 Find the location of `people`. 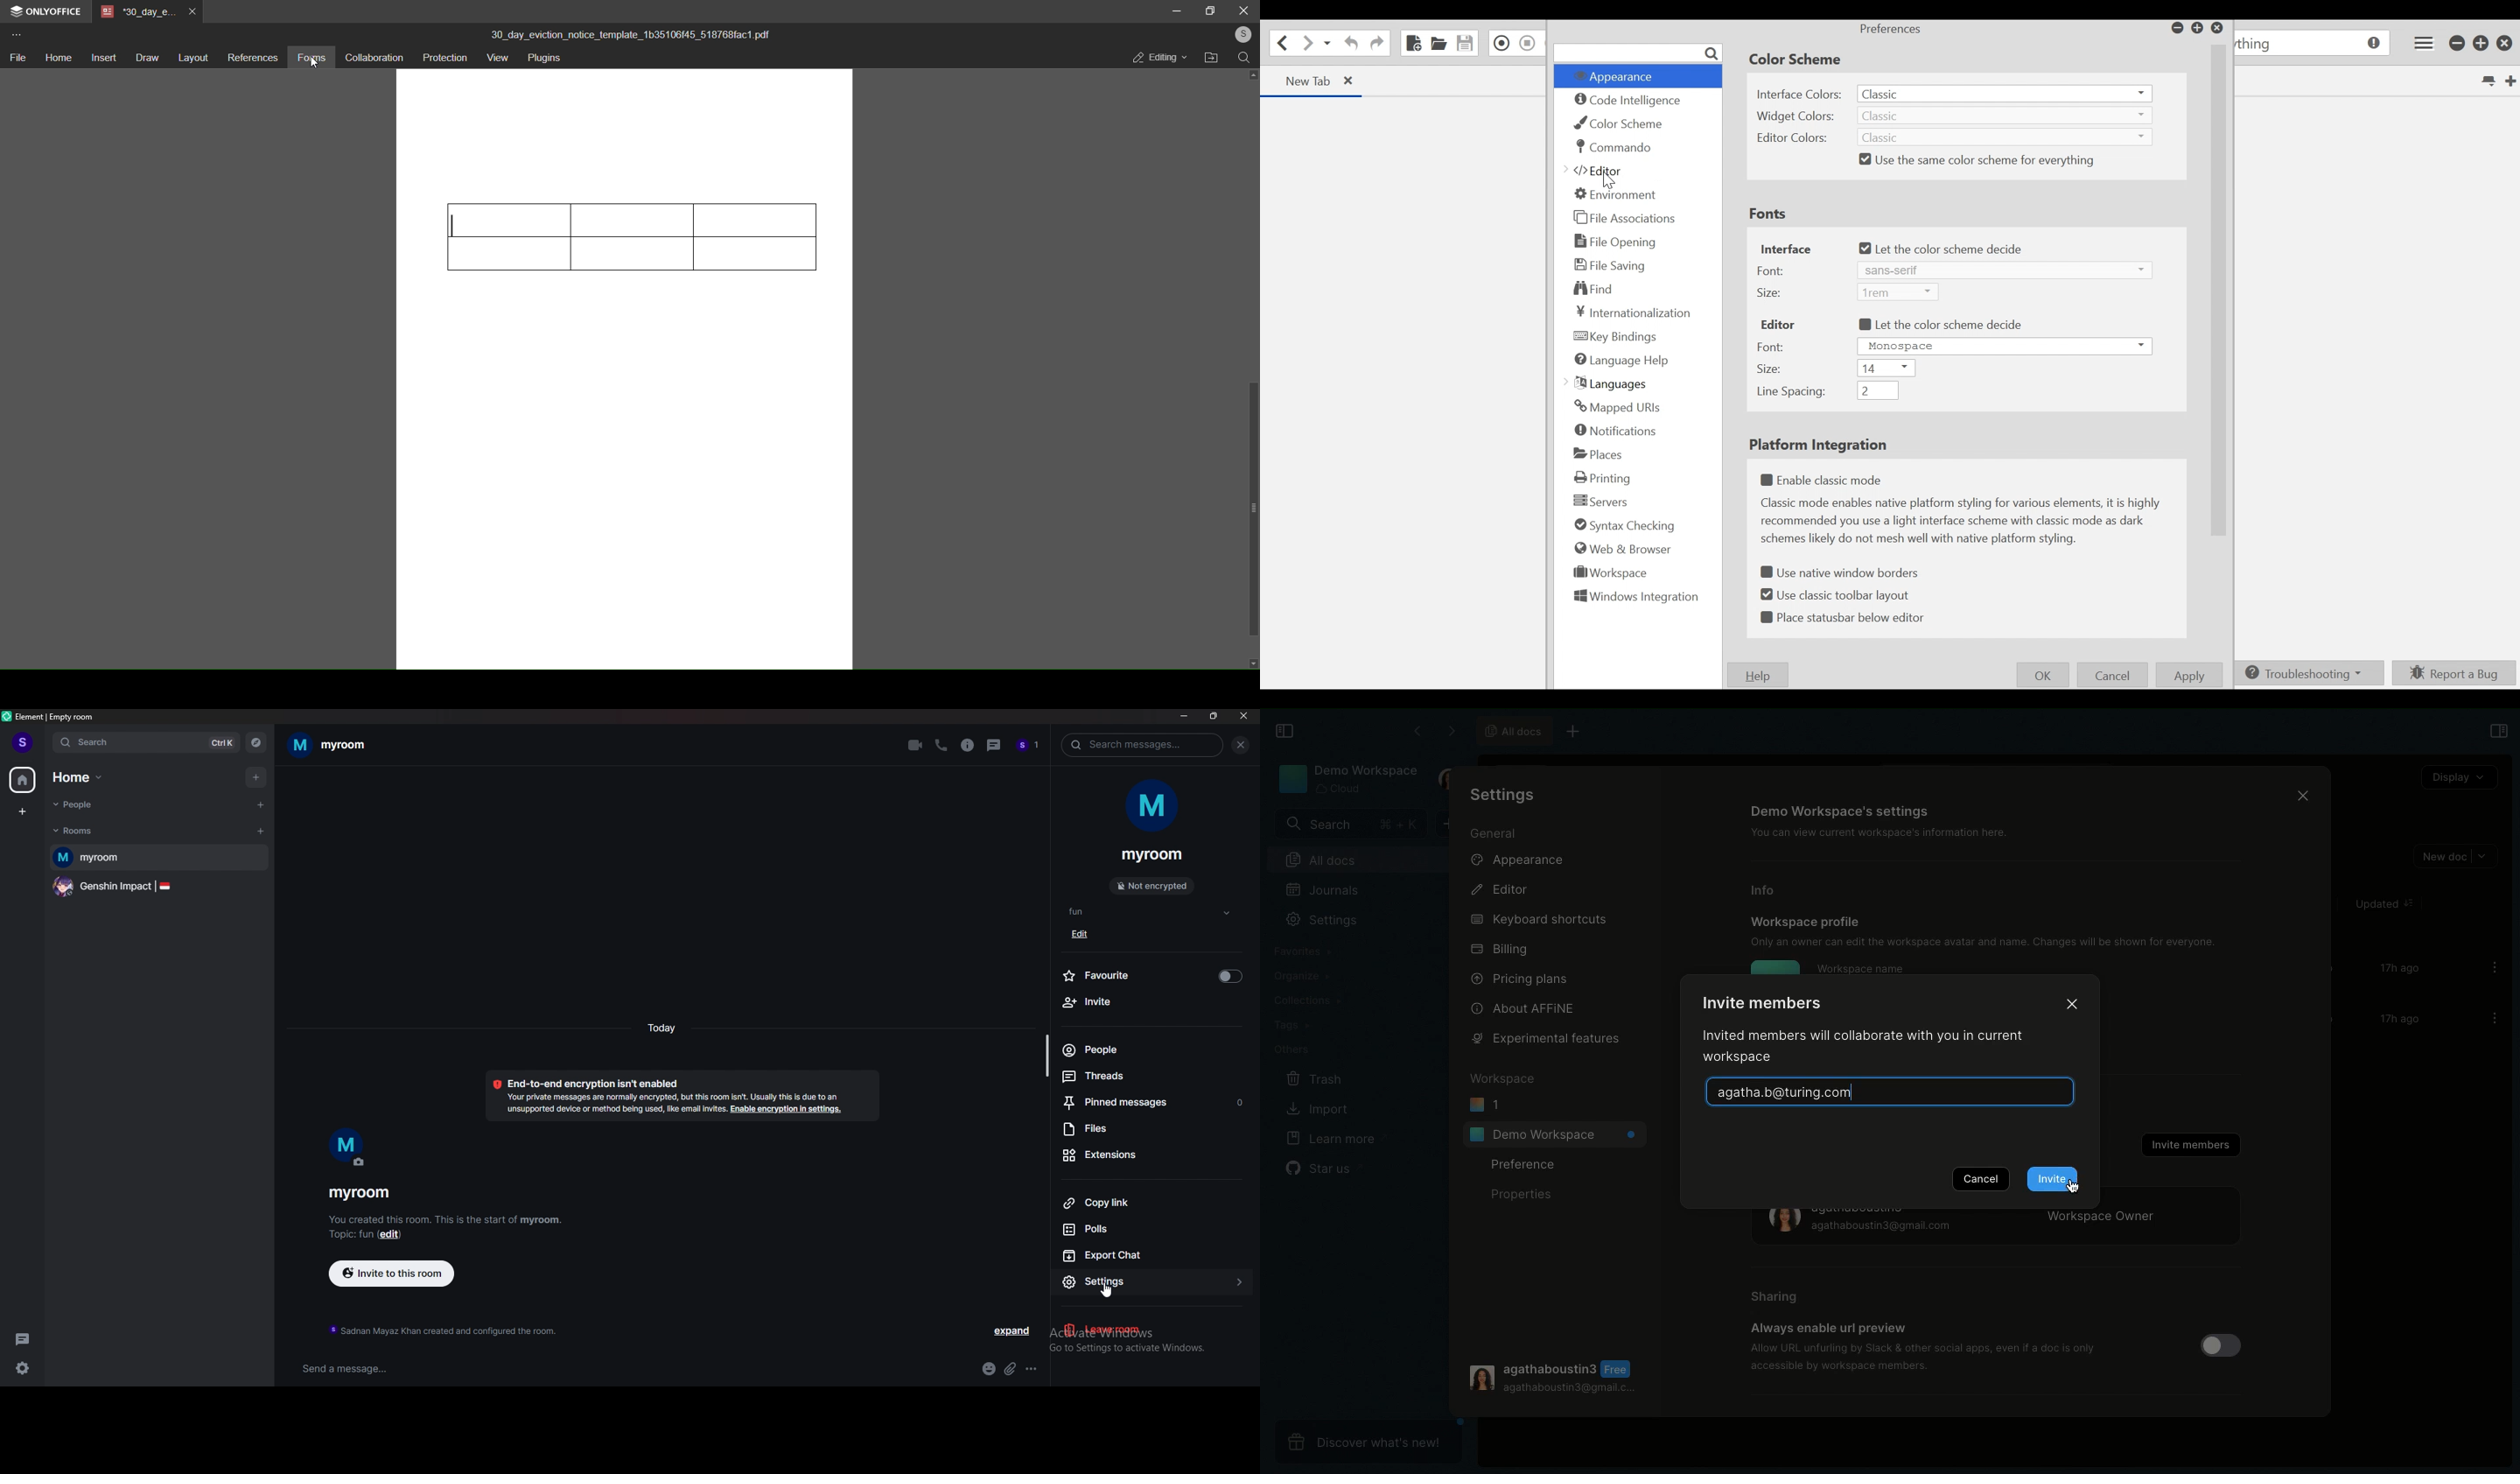

people is located at coordinates (1030, 746).